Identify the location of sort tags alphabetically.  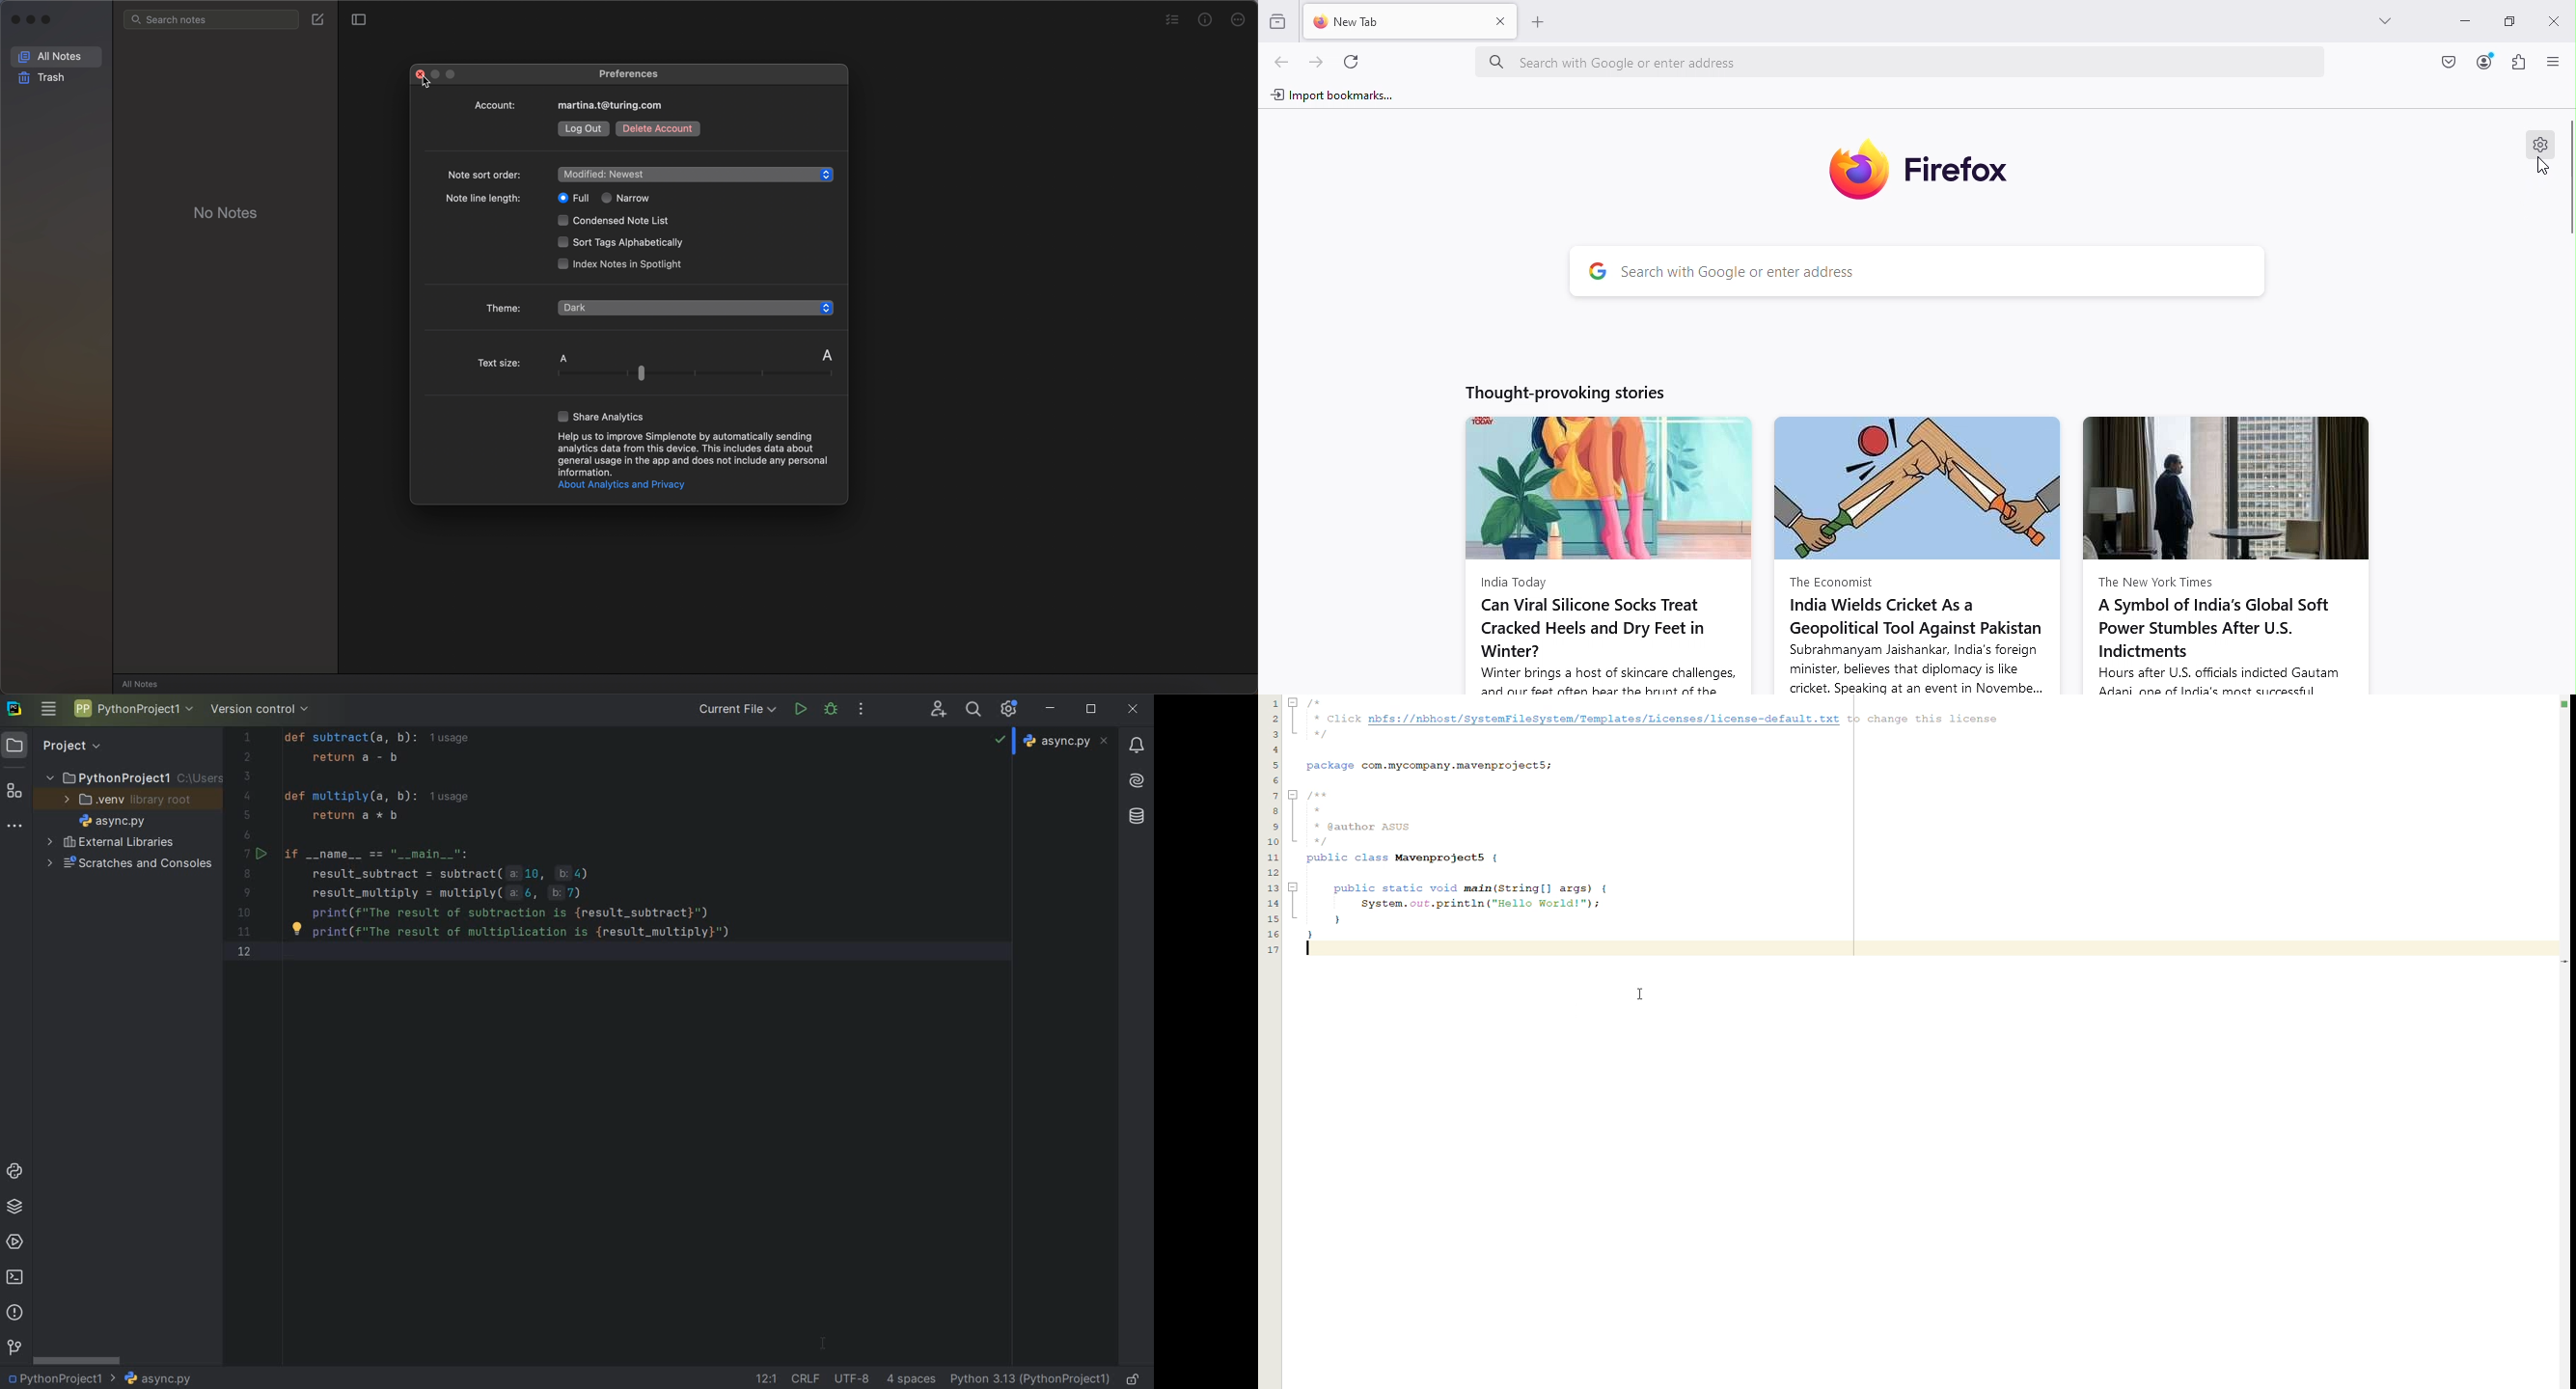
(619, 243).